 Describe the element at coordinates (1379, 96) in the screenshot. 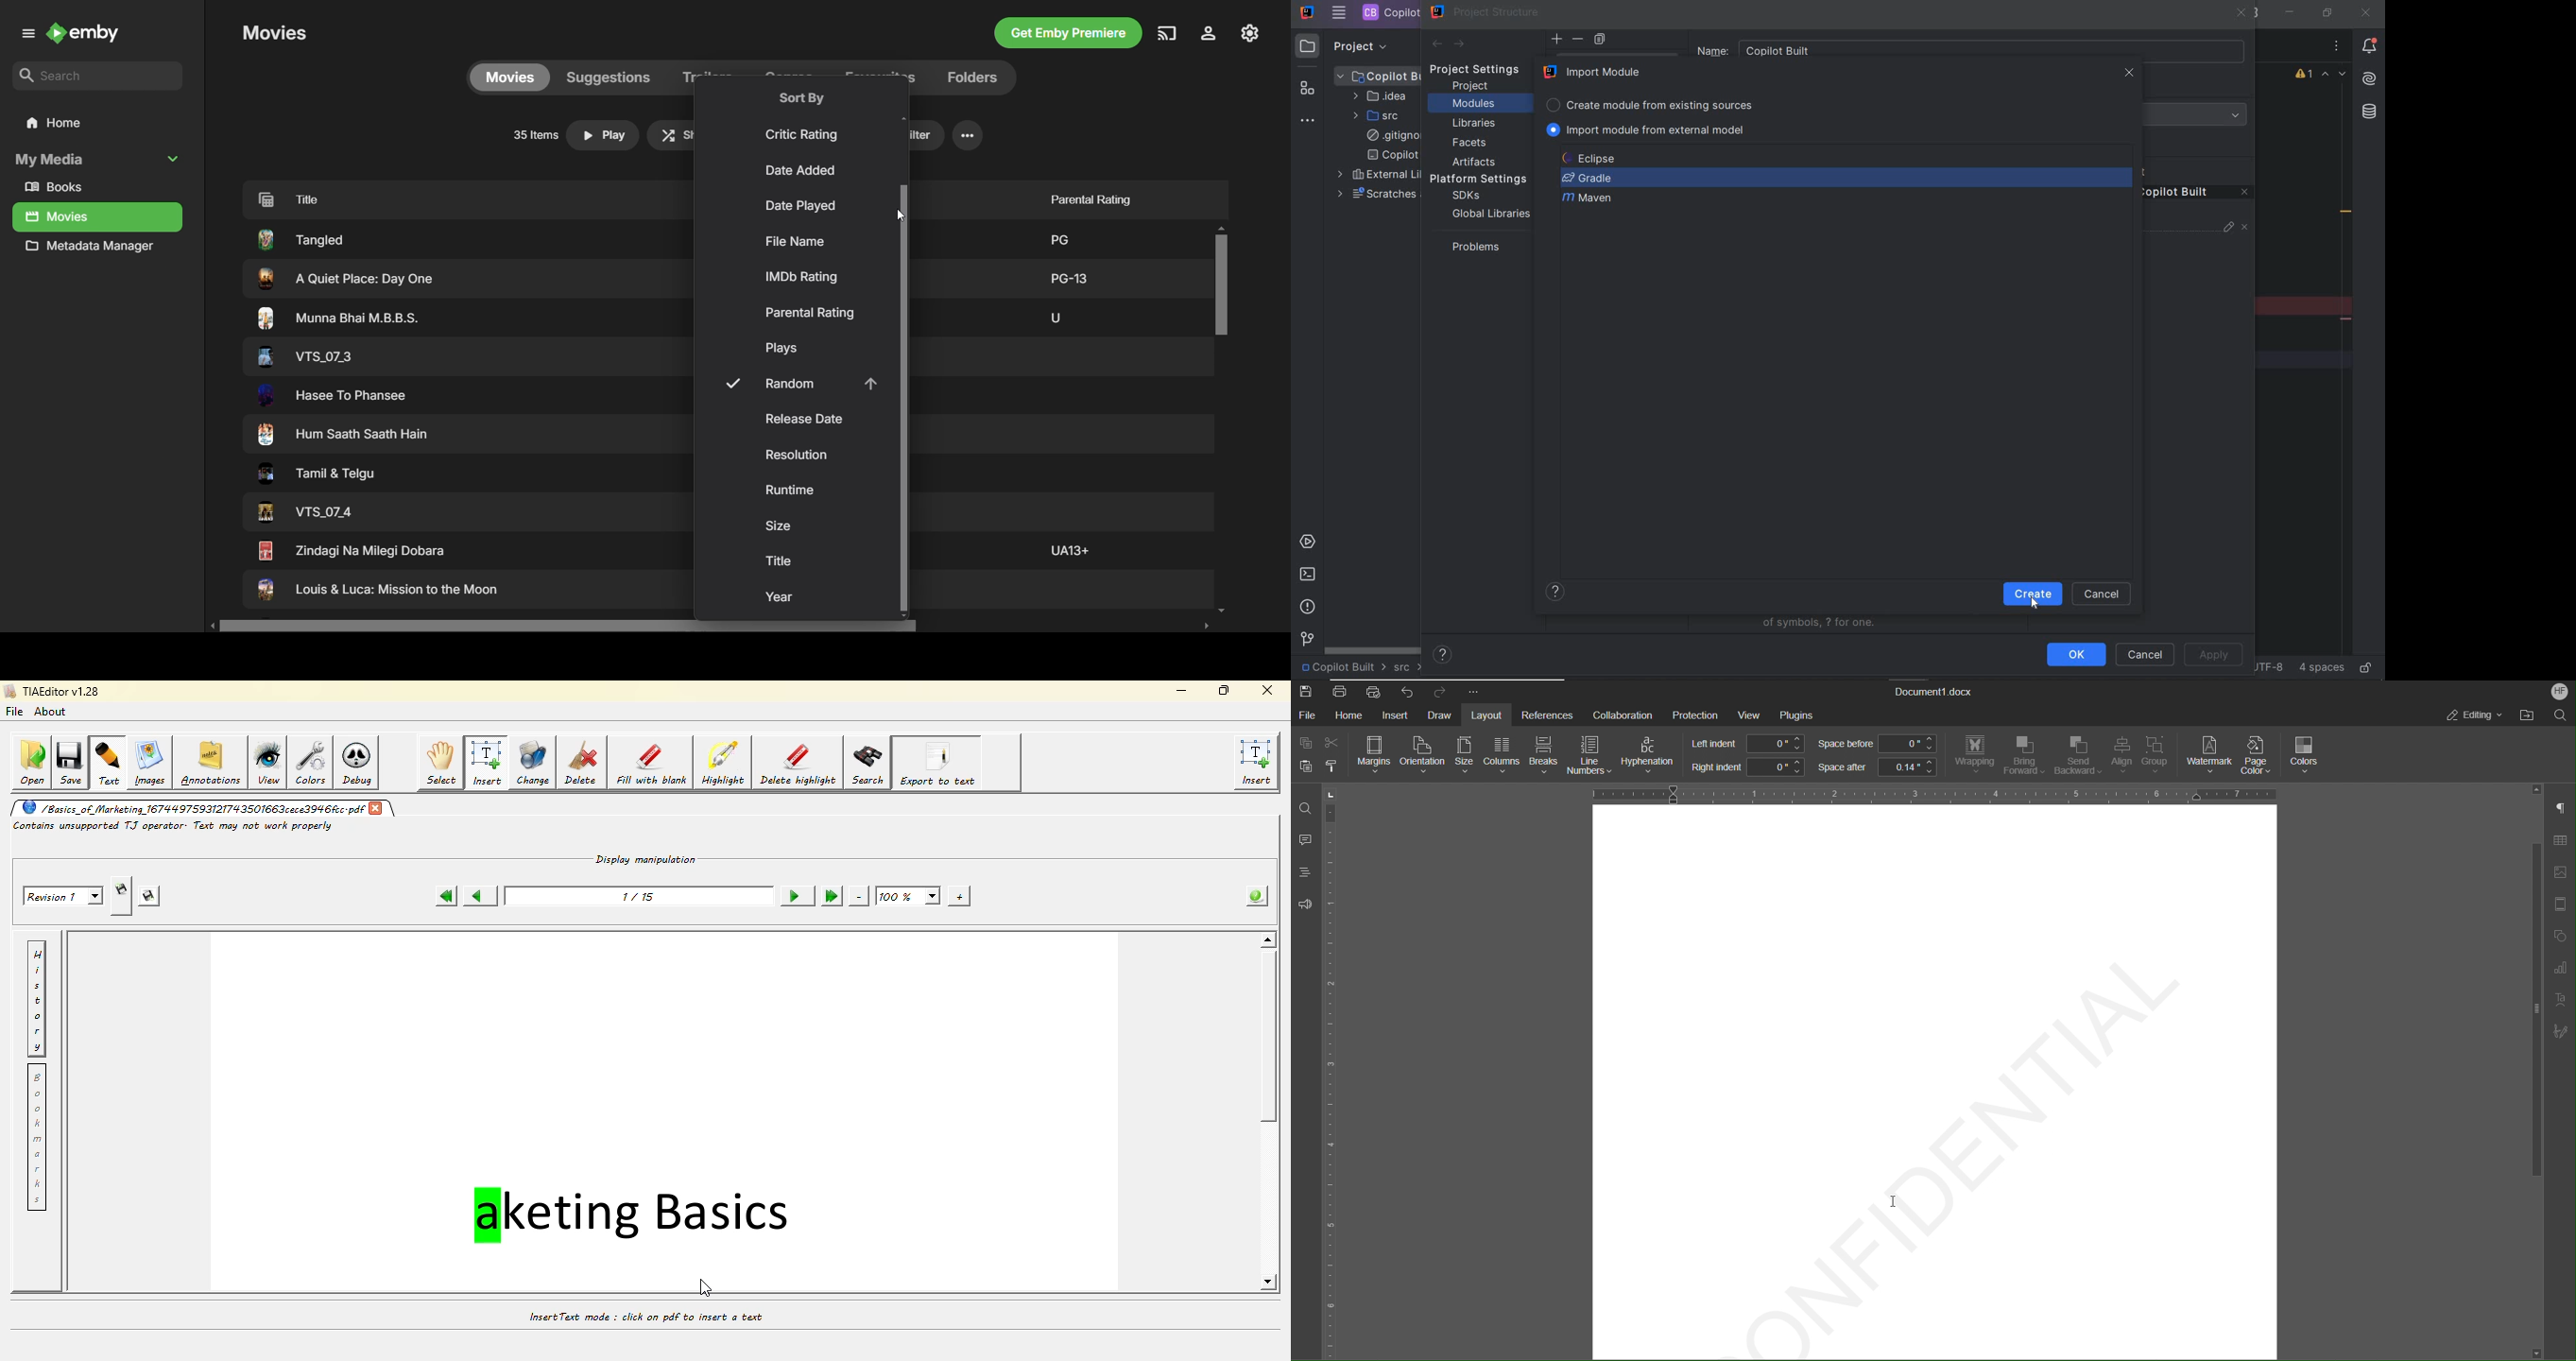

I see `IDEA` at that location.